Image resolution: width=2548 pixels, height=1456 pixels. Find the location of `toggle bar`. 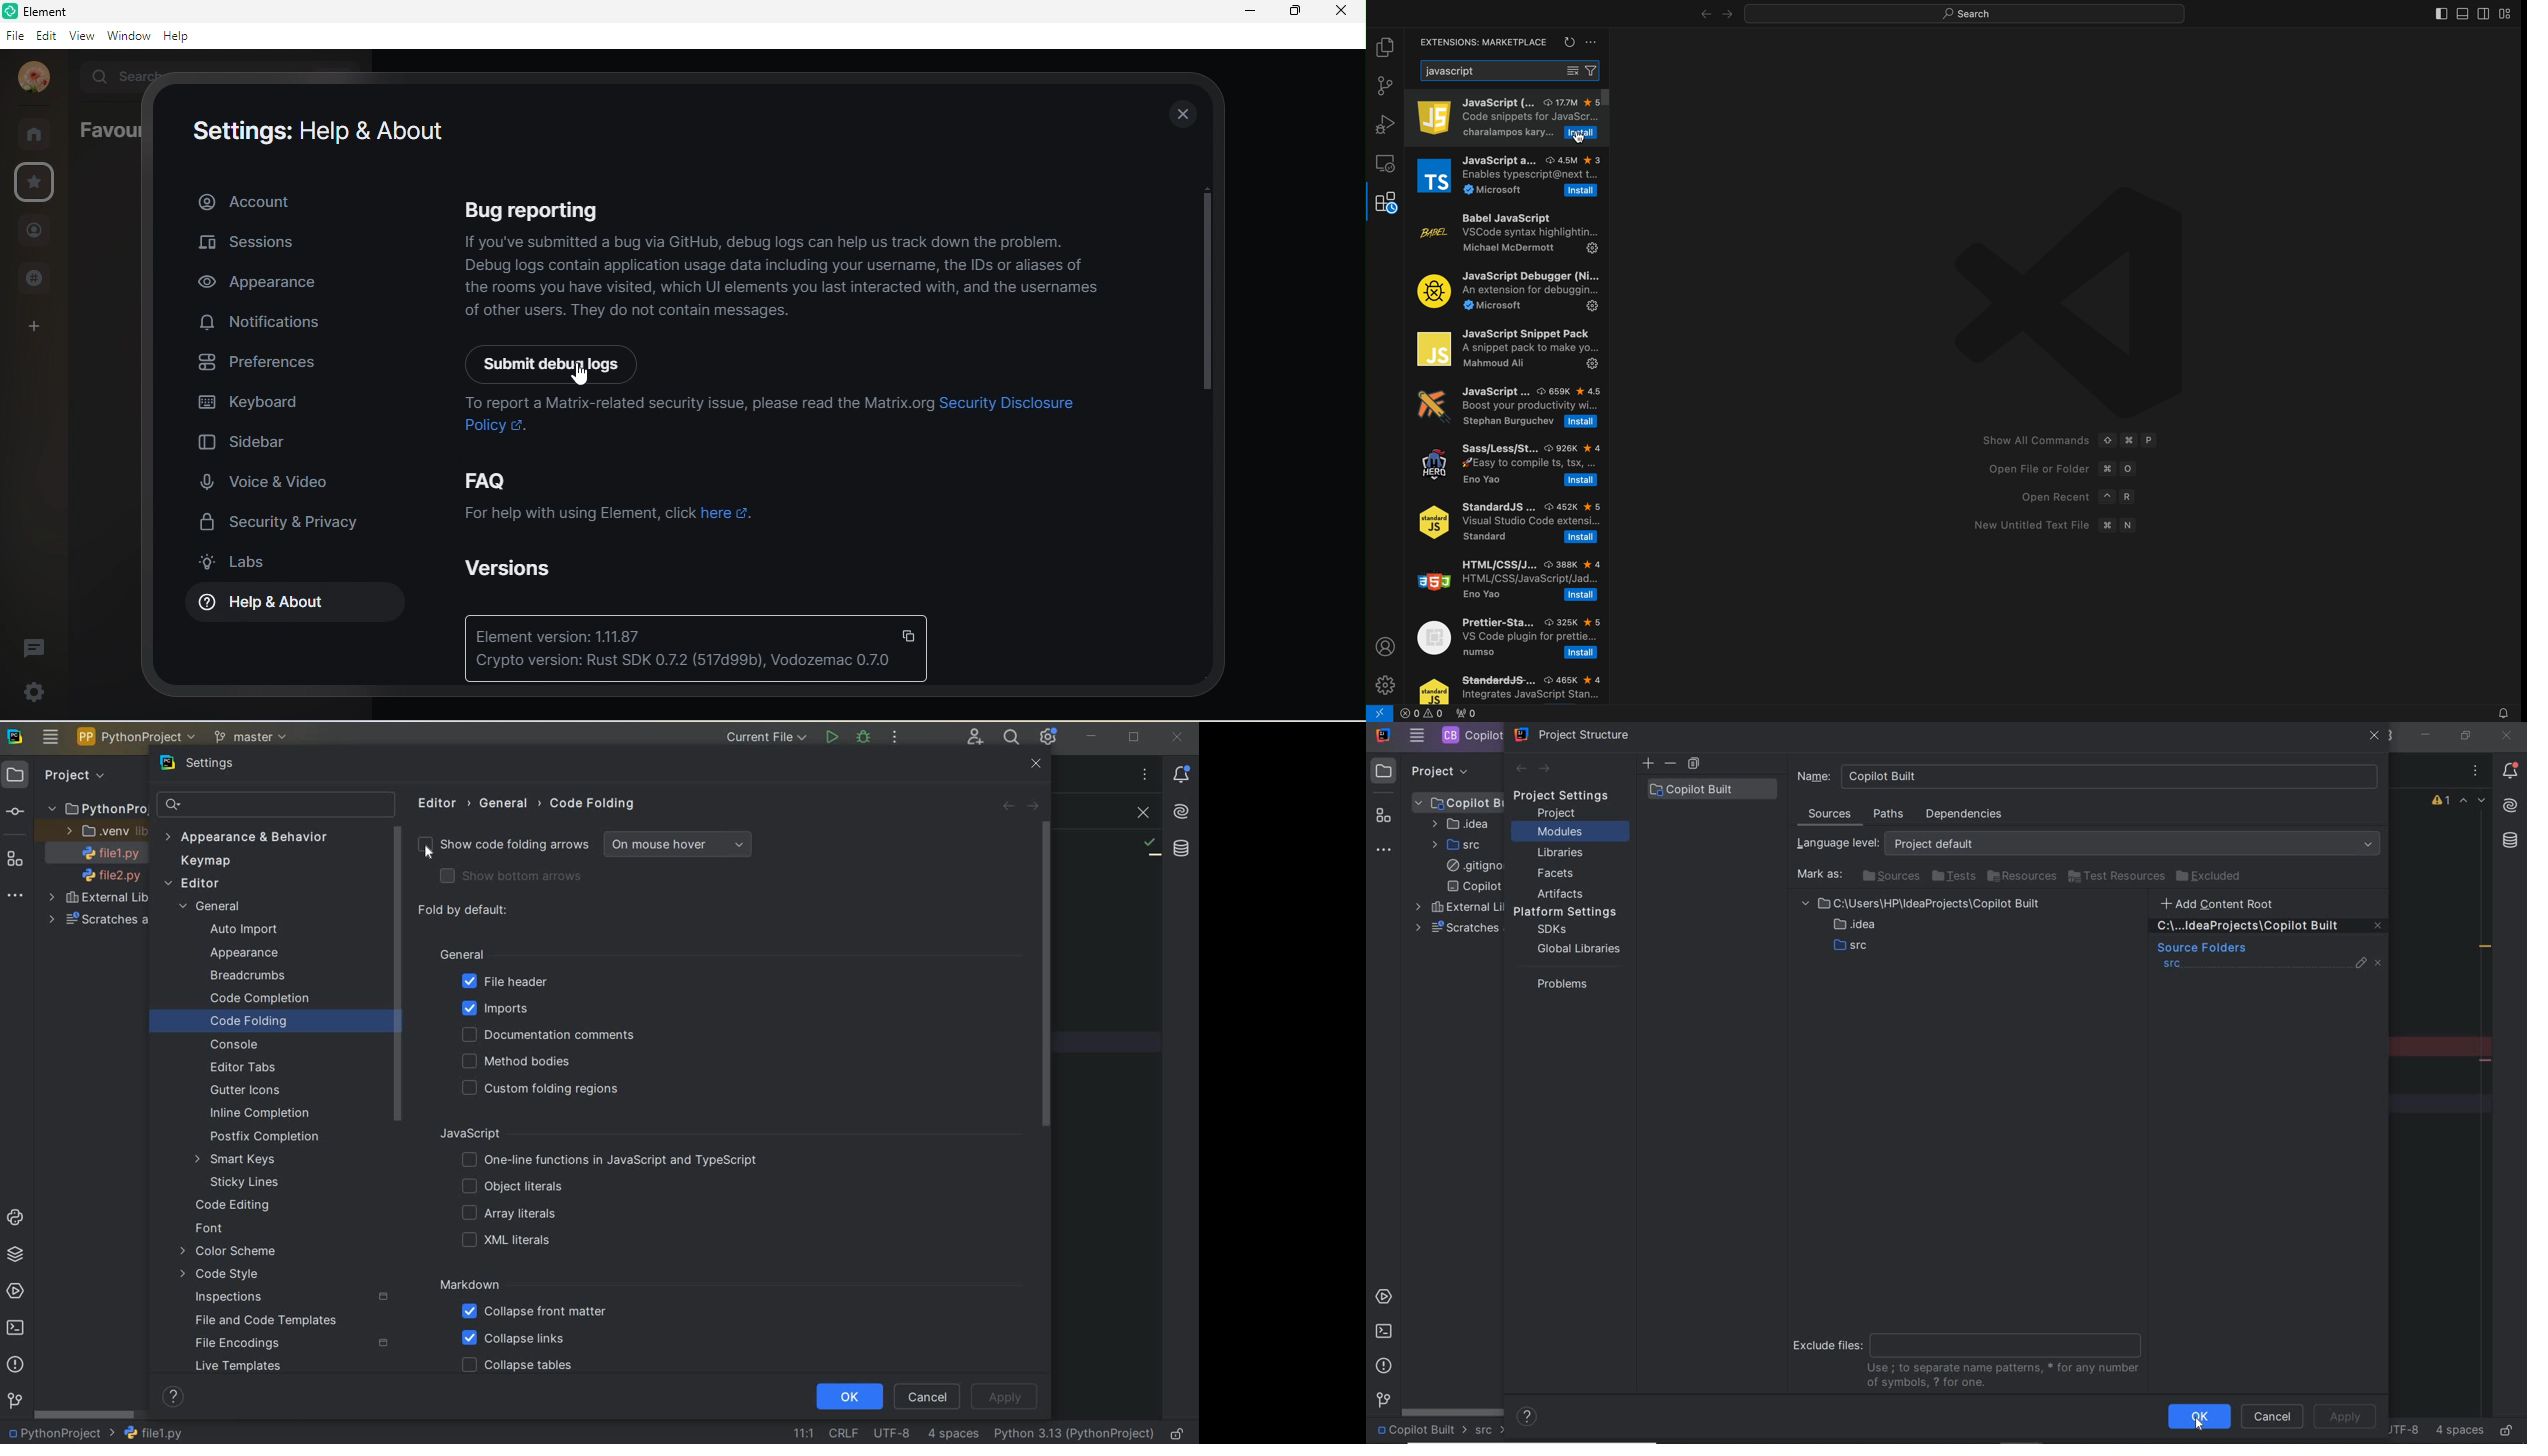

toggle bar is located at coordinates (2439, 13).